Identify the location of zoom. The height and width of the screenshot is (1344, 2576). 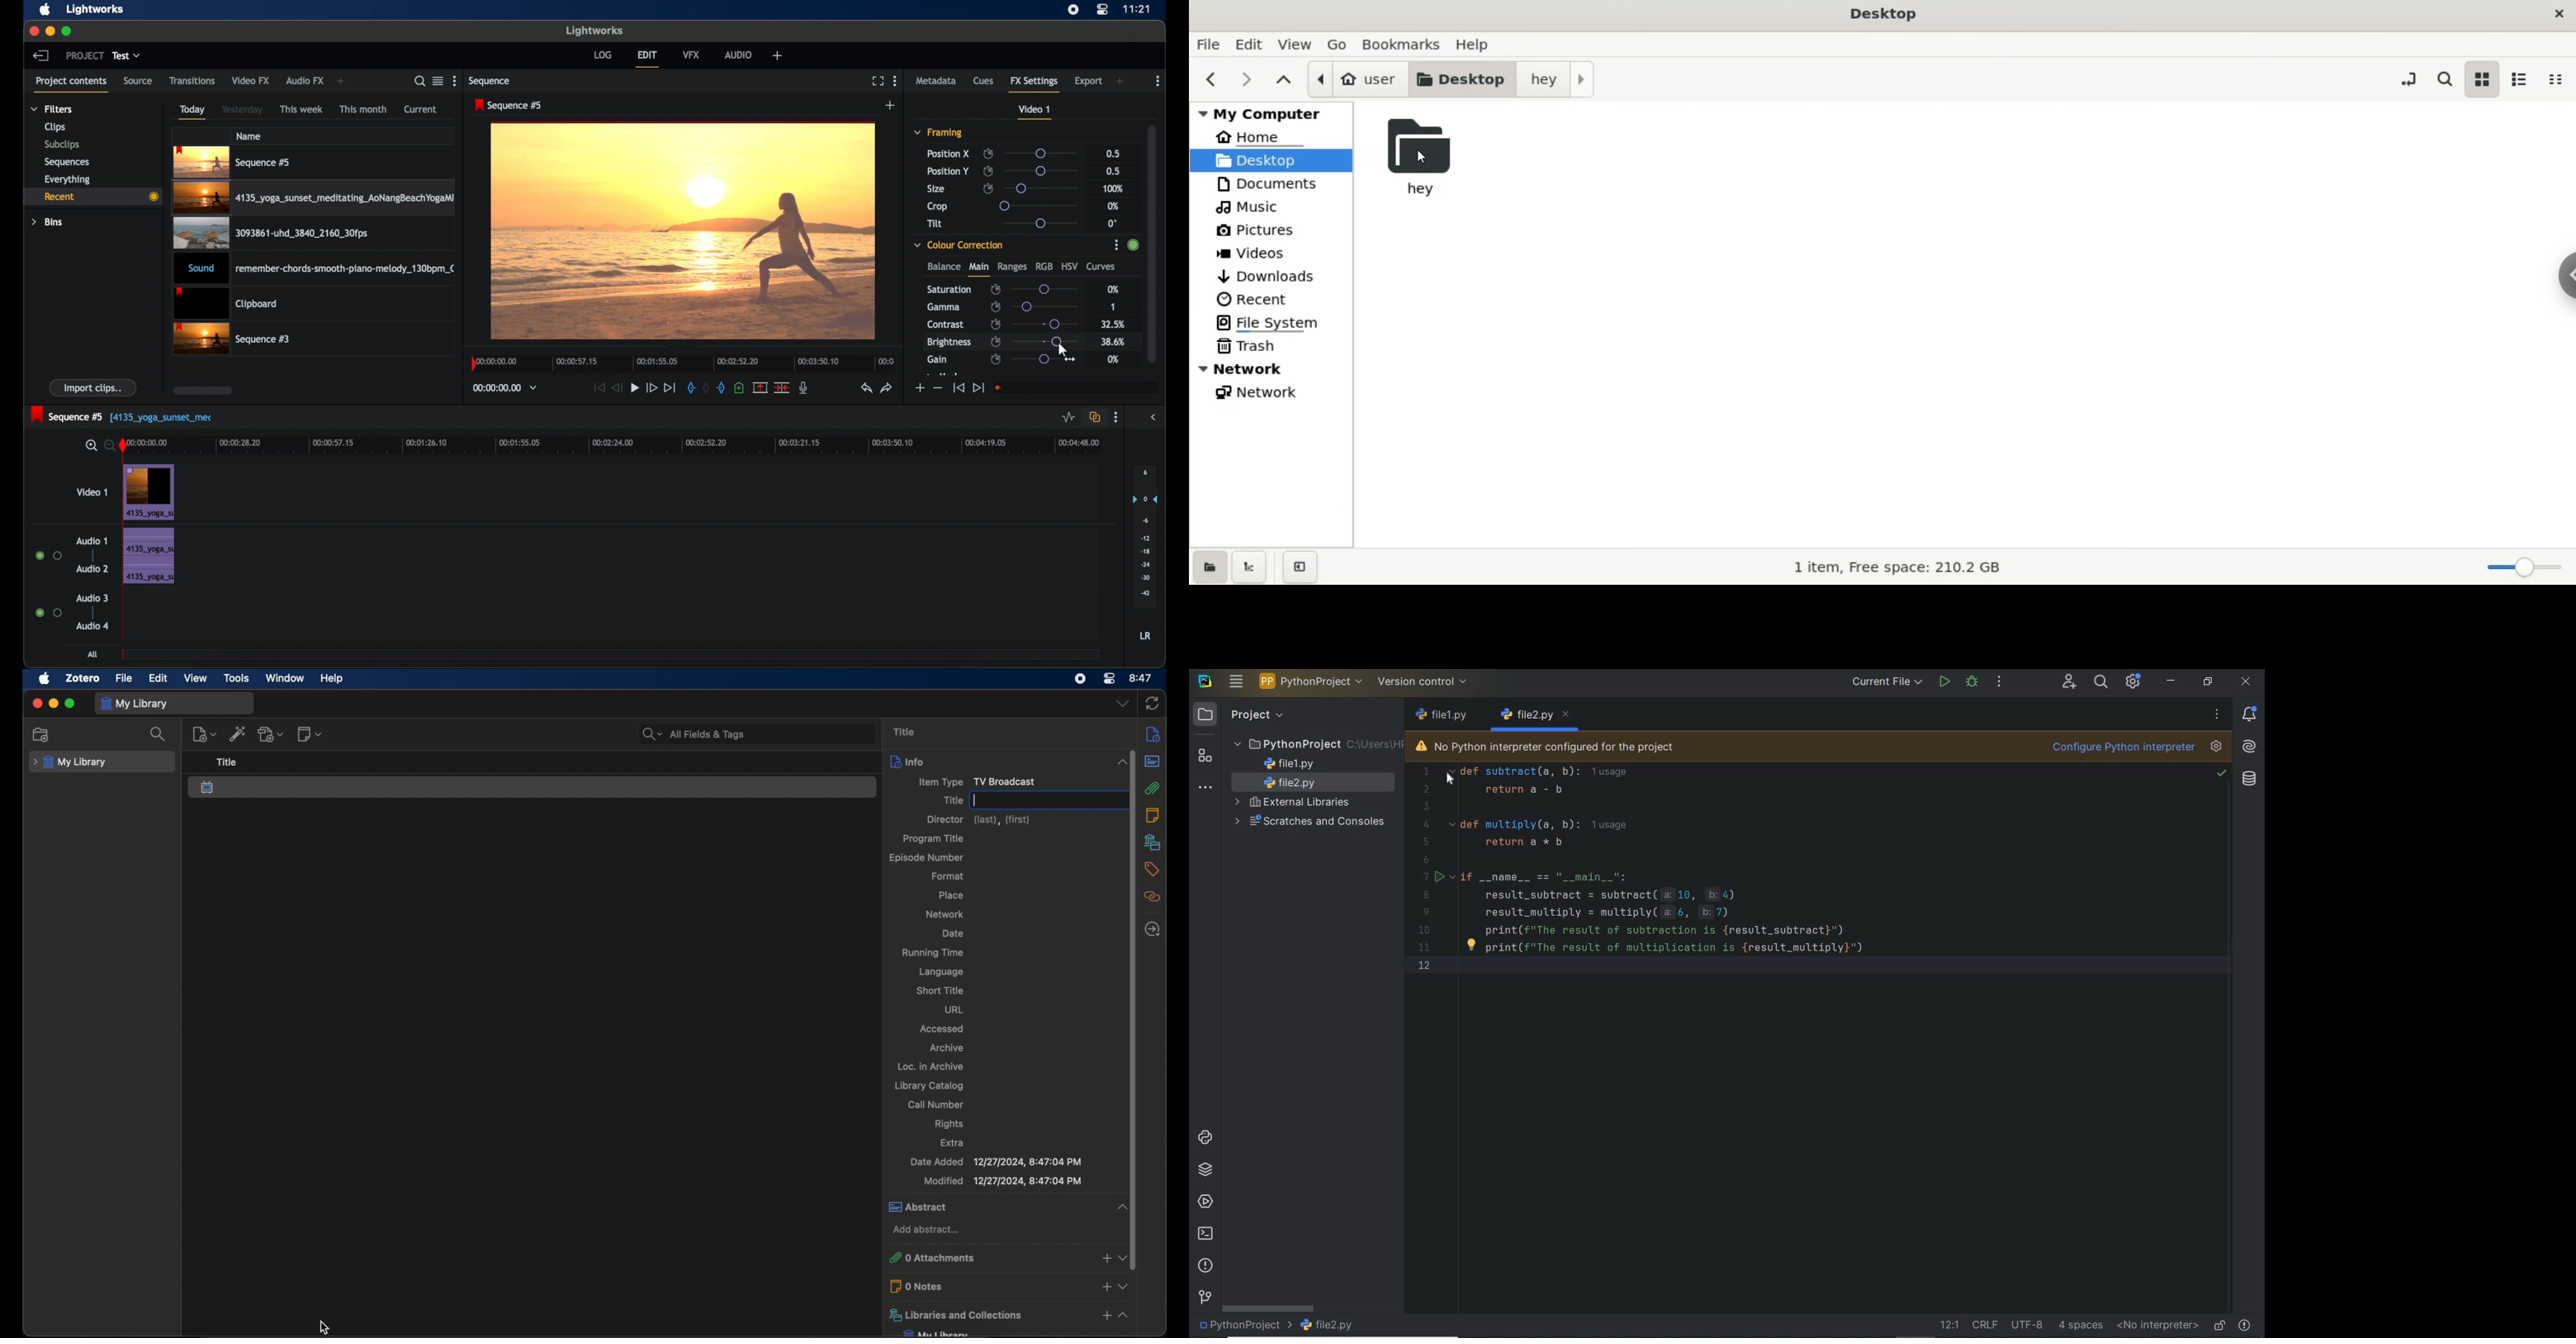
(97, 446).